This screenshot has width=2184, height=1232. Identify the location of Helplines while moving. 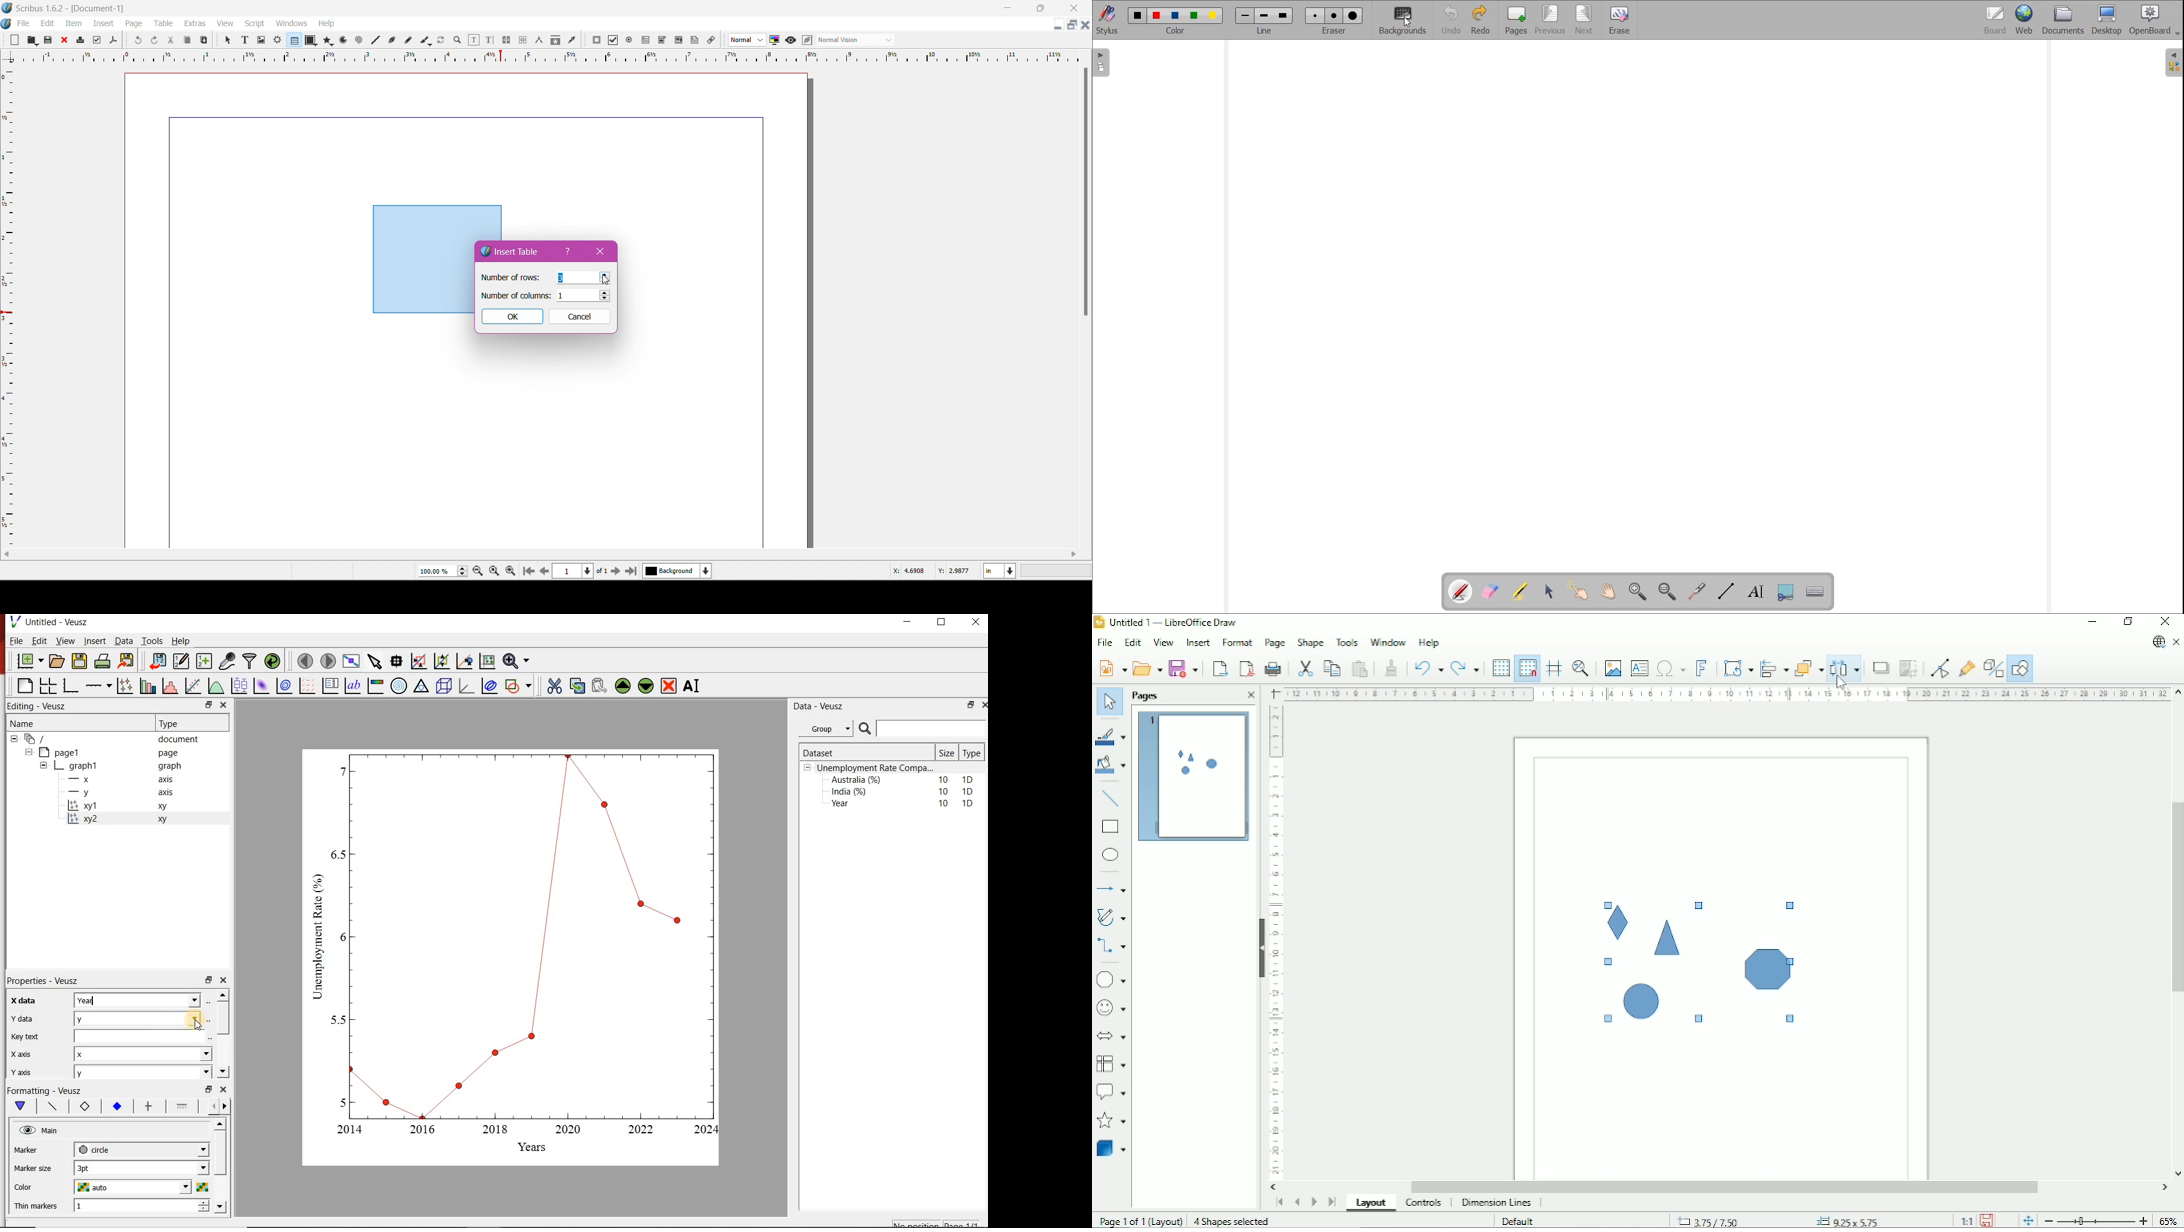
(1554, 667).